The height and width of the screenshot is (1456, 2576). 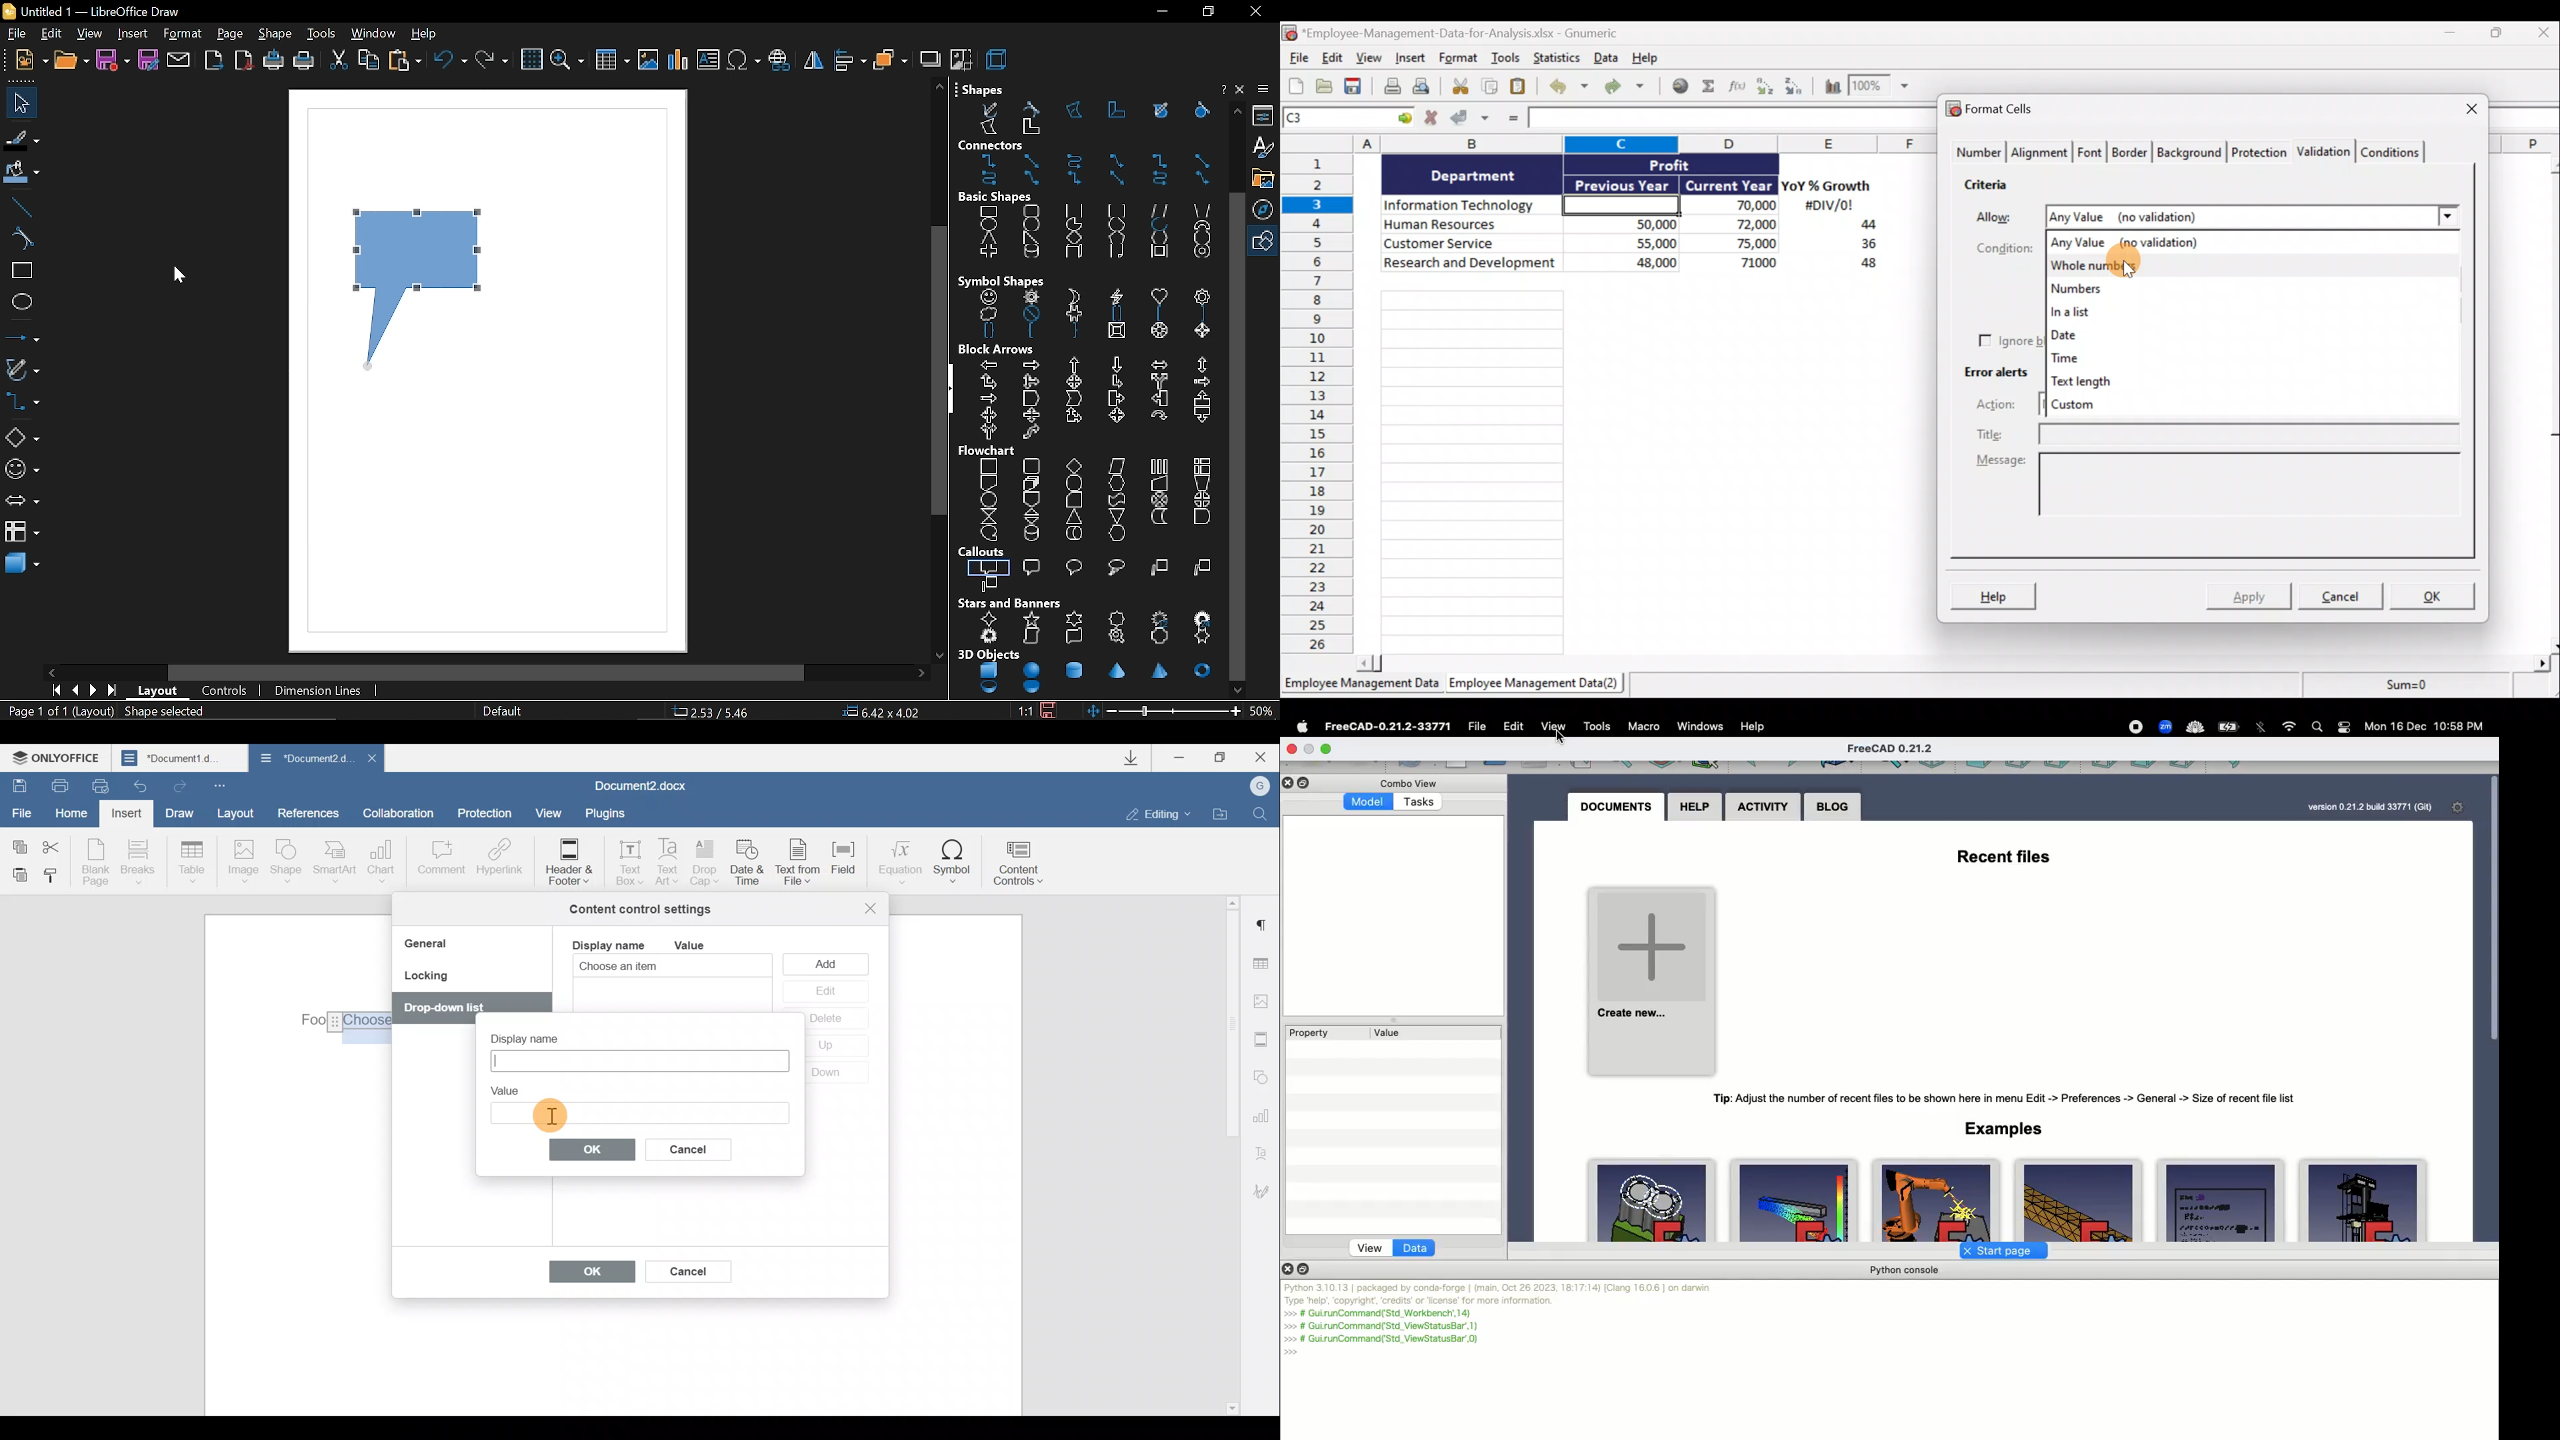 I want to click on Text box, so click(x=637, y=1061).